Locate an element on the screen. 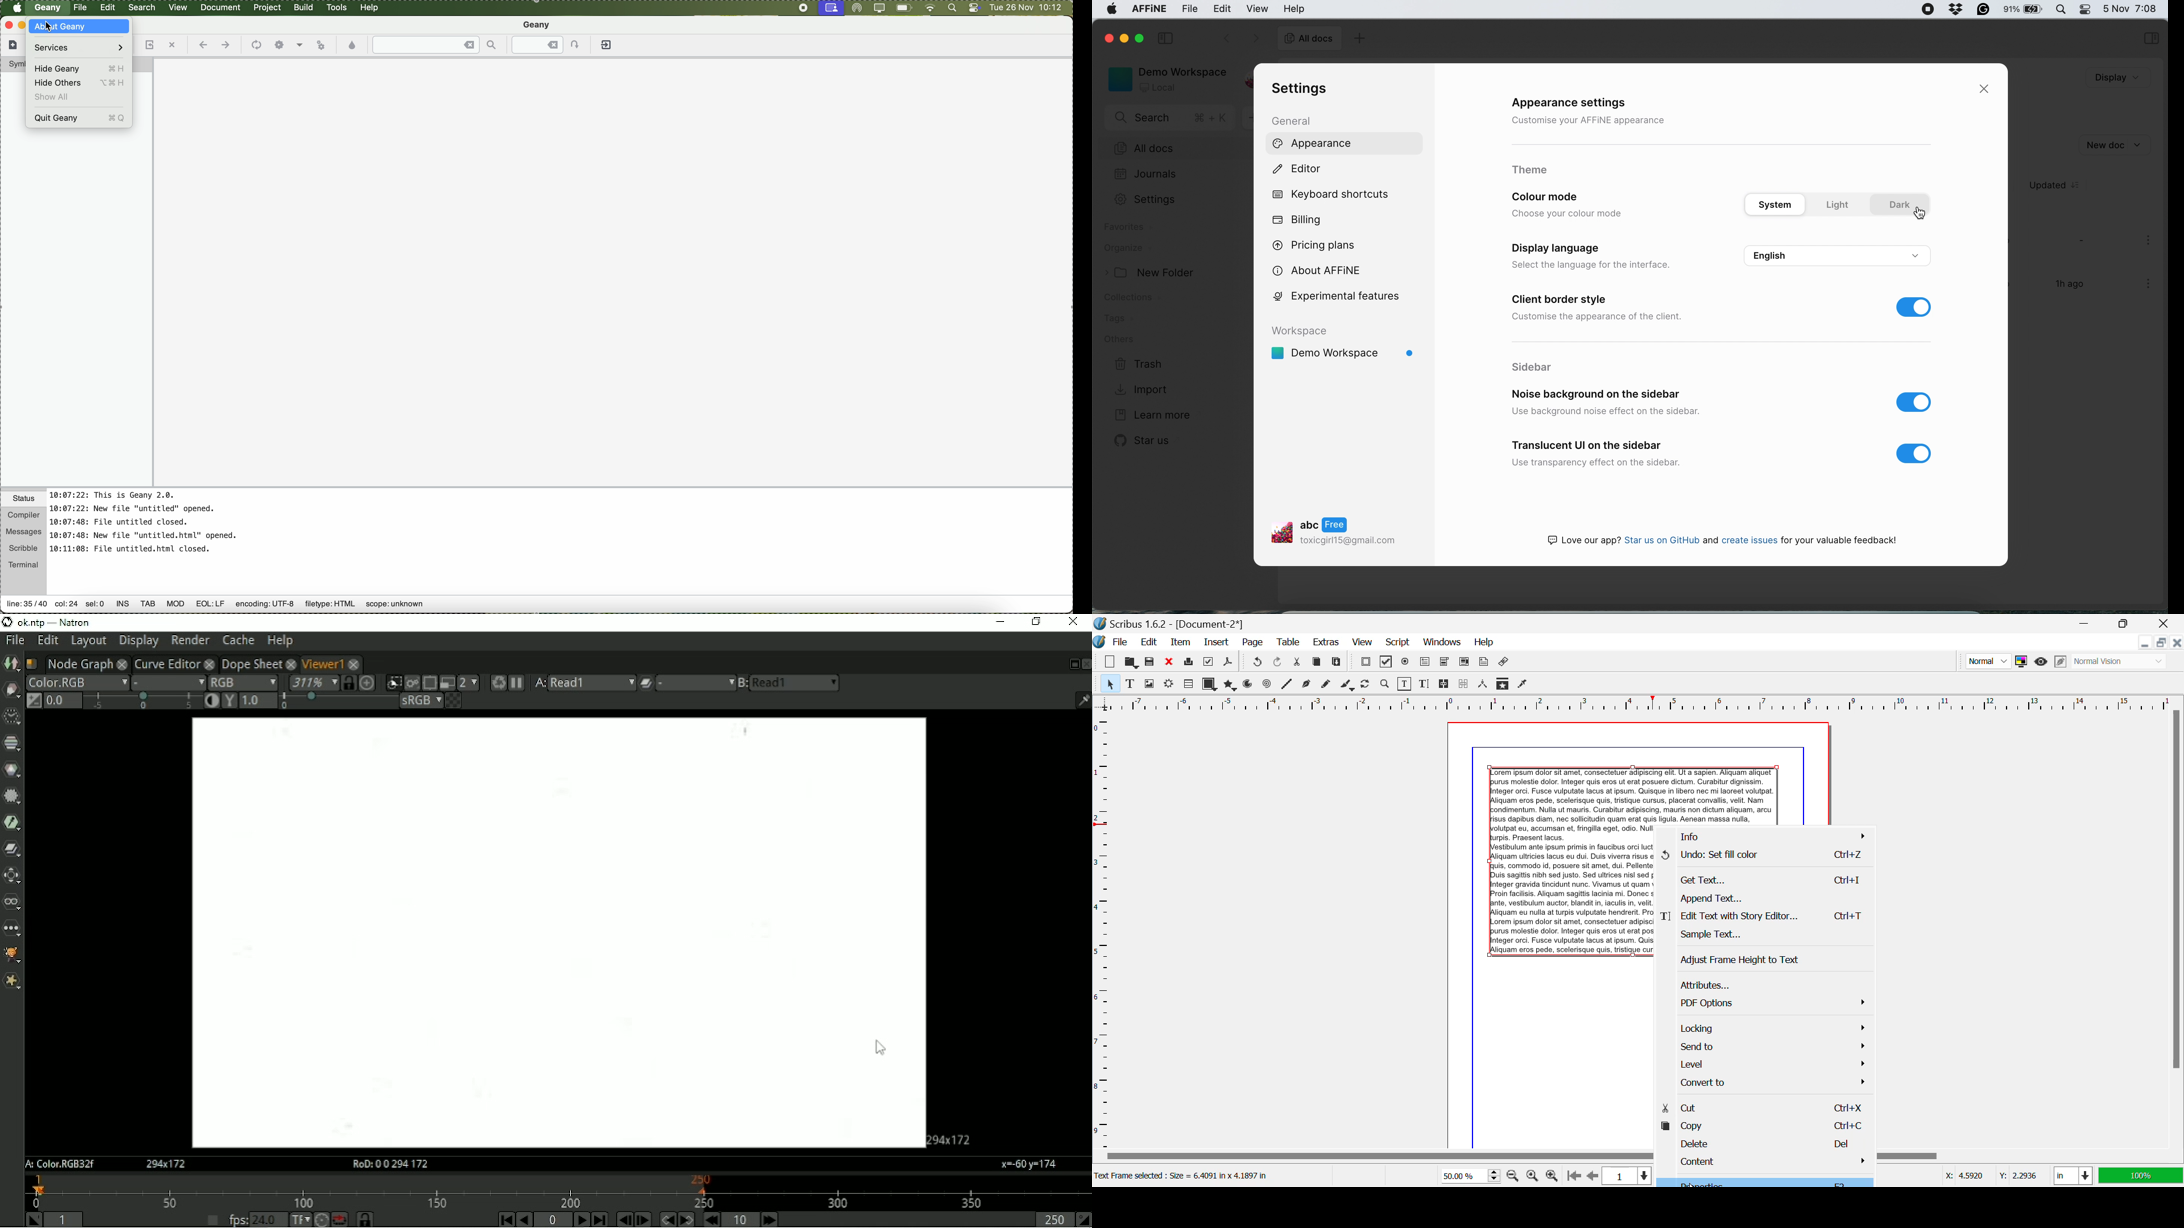 This screenshot has width=2184, height=1232. Zoom to 100% is located at coordinates (1532, 1176).